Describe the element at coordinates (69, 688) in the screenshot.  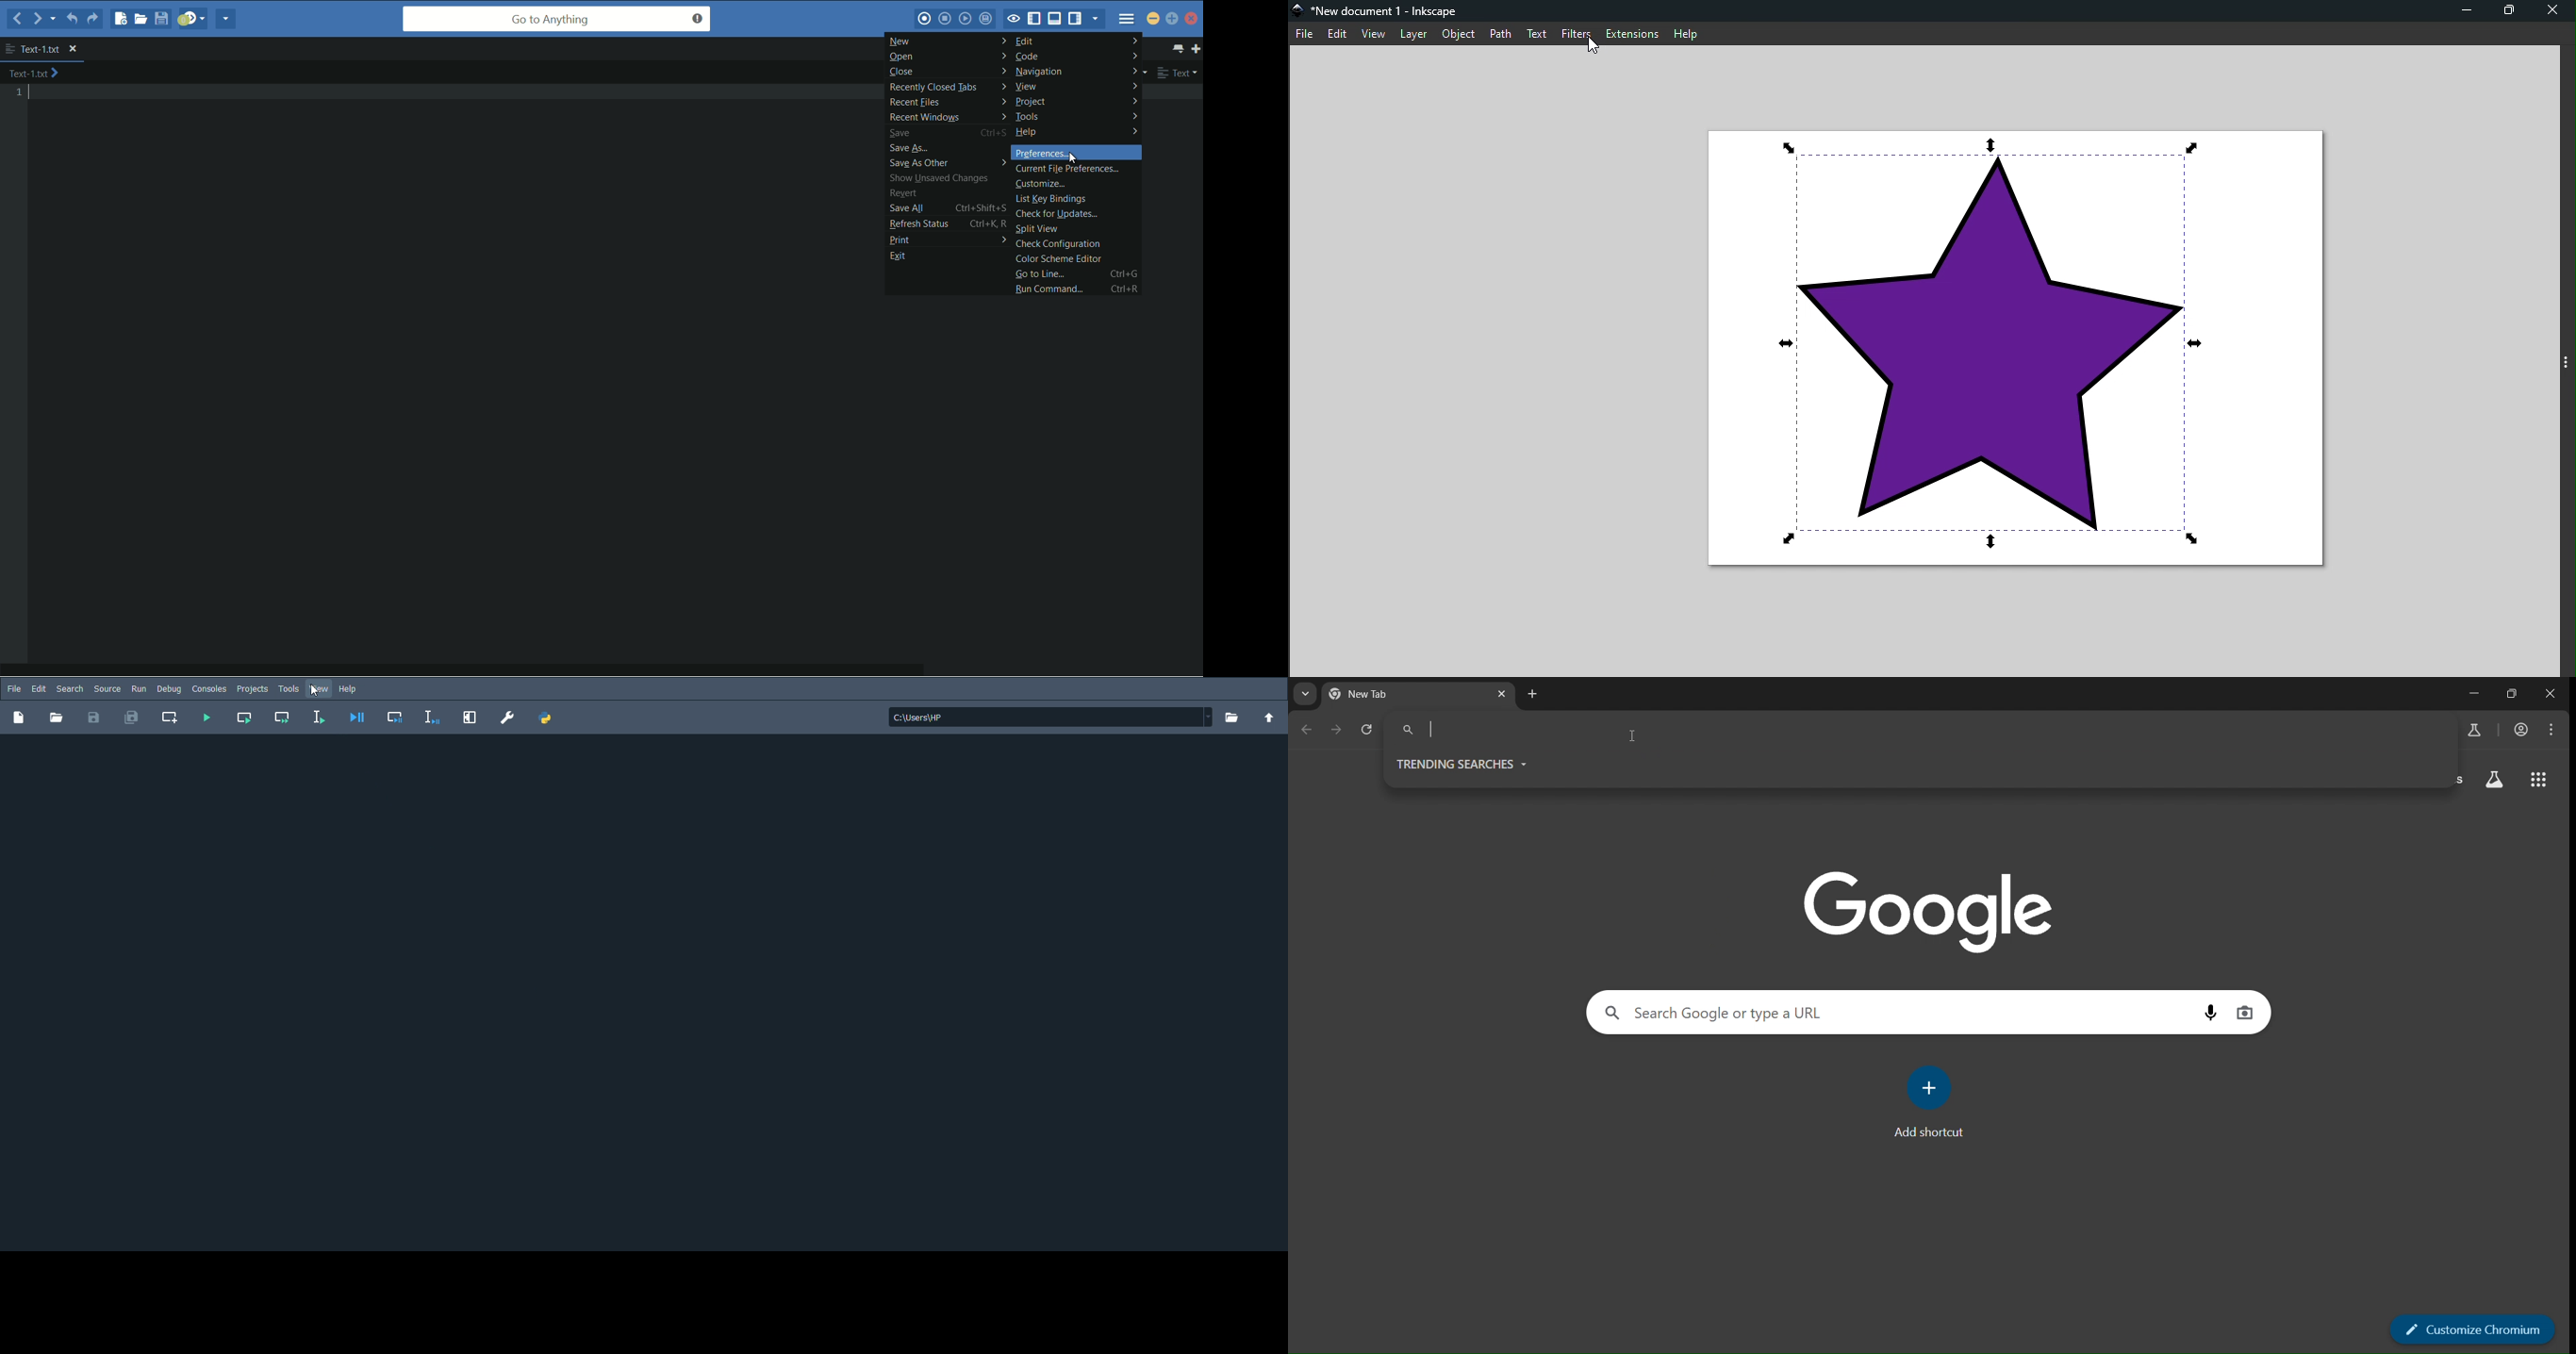
I see `Search` at that location.